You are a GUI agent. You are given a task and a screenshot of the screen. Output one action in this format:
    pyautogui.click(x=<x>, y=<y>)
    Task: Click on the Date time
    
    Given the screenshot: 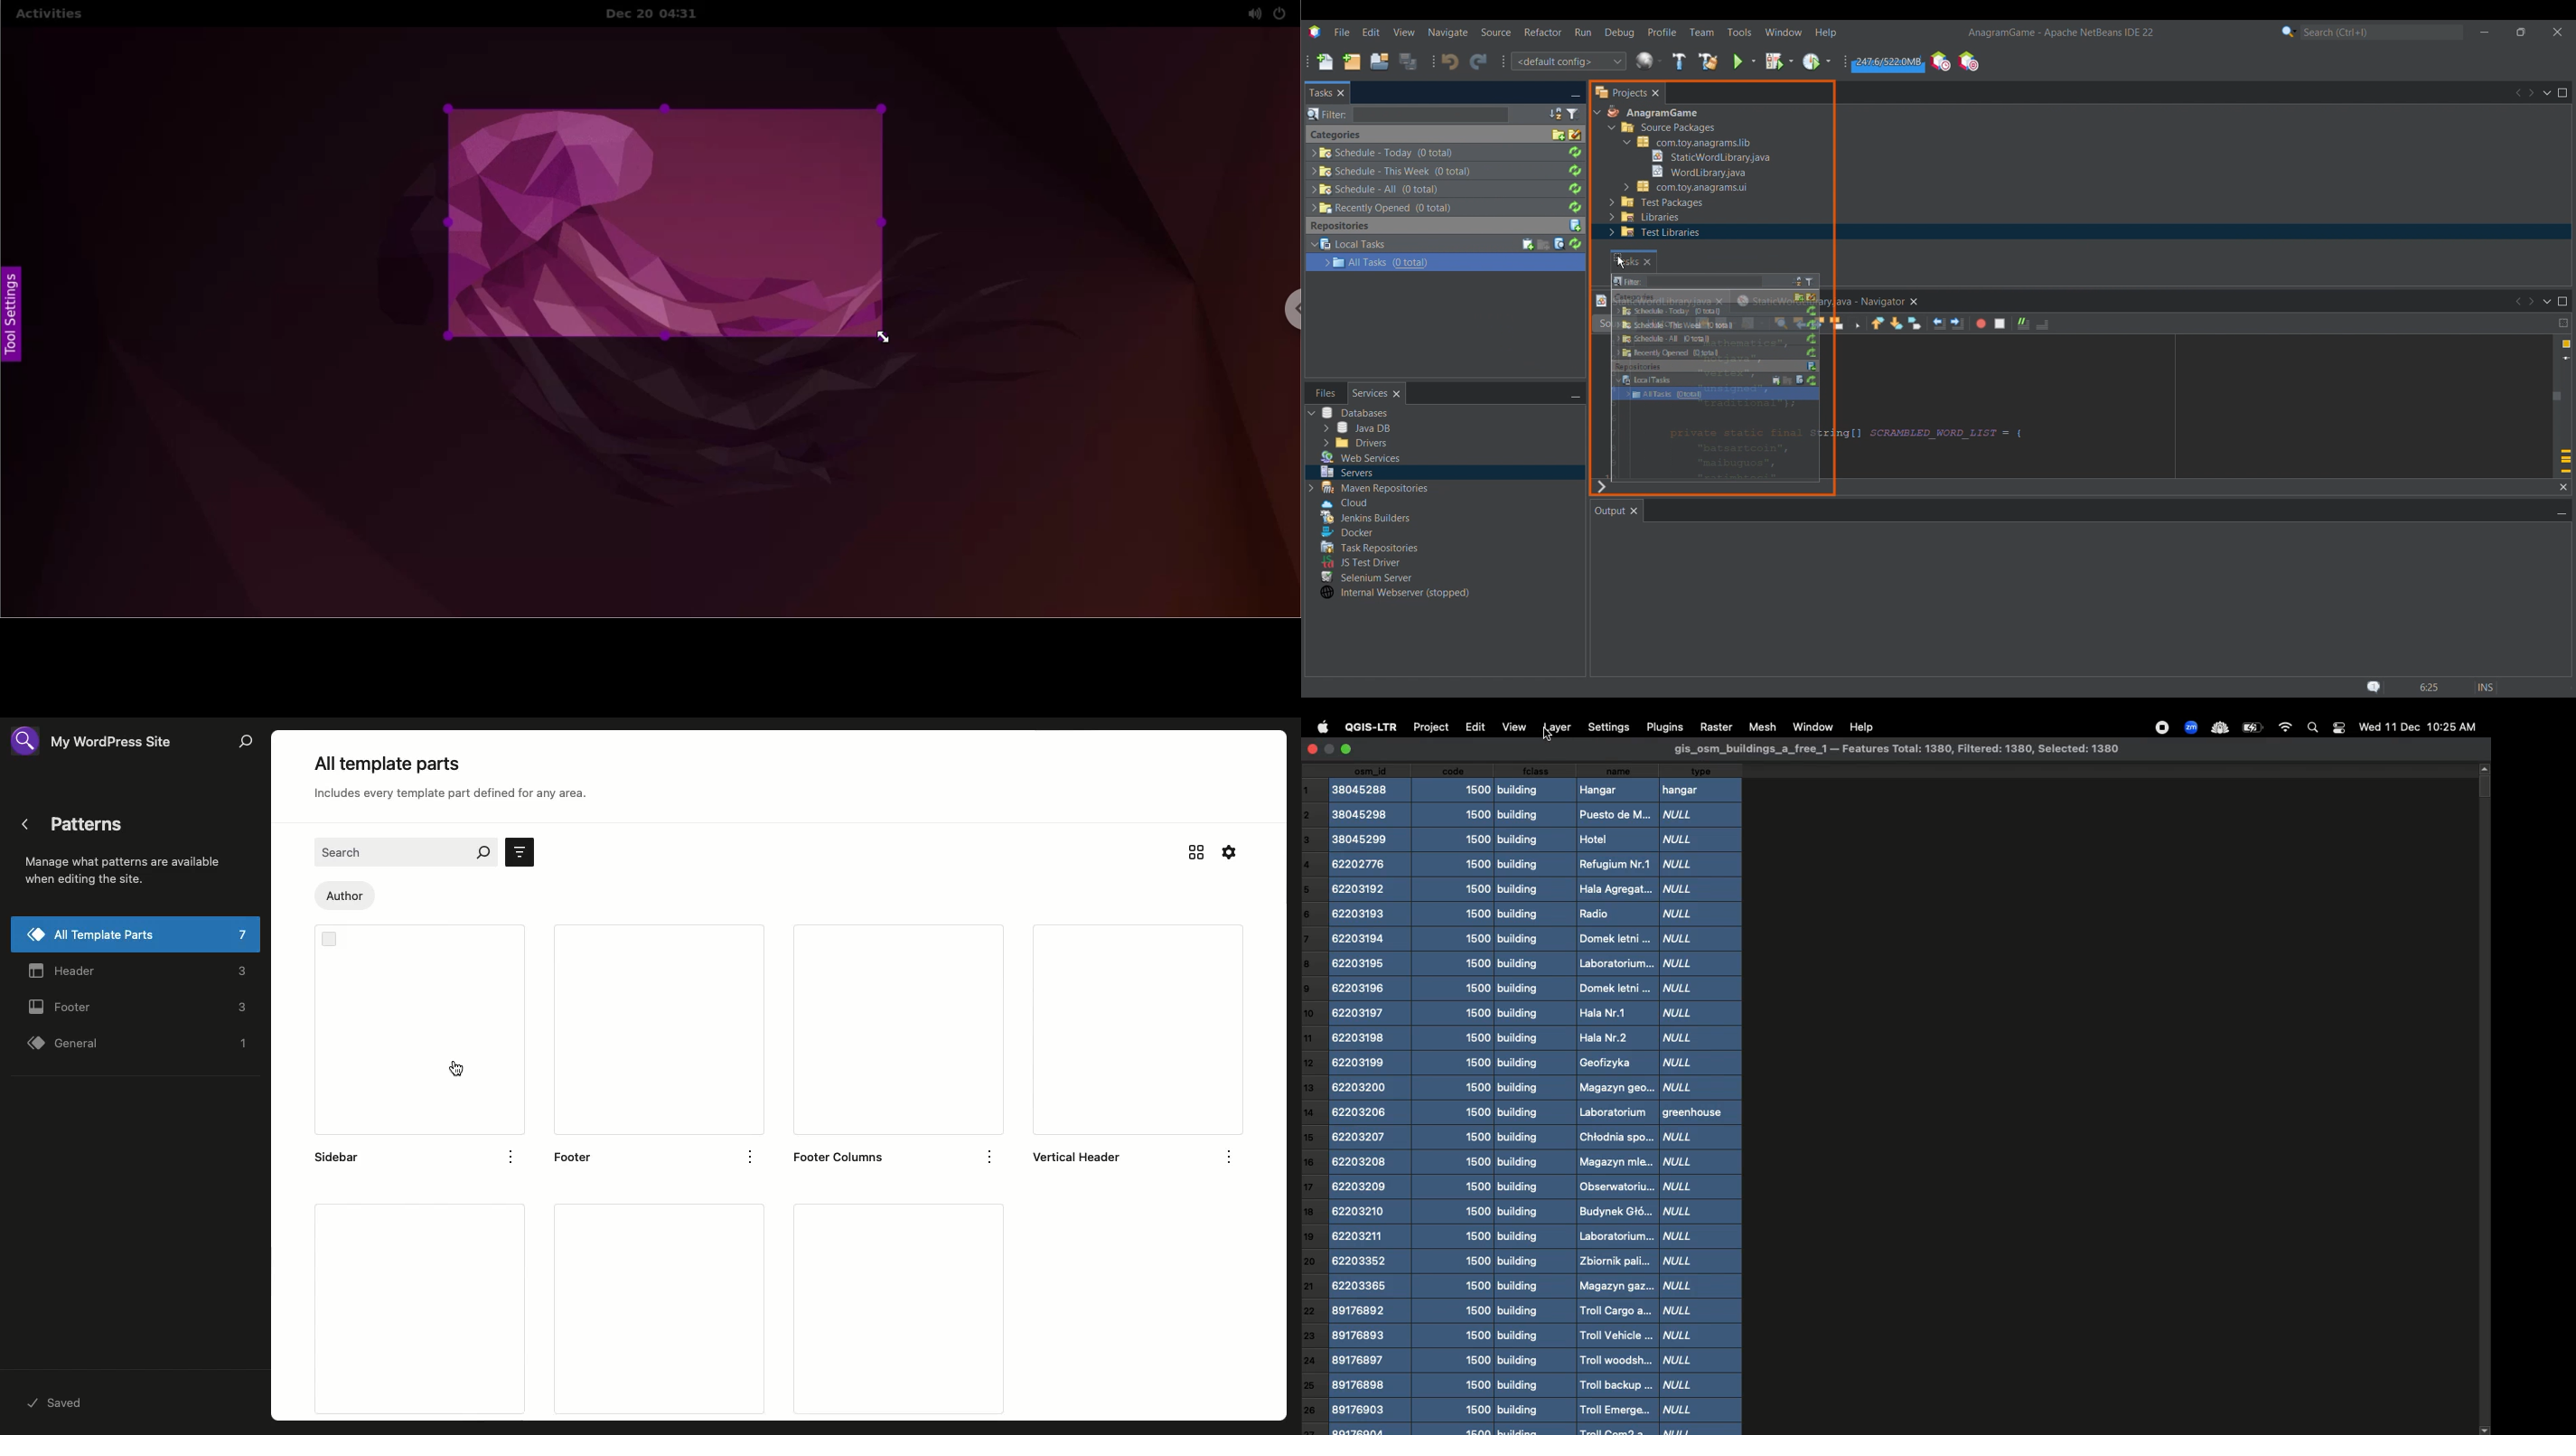 What is the action you would take?
    pyautogui.click(x=2418, y=727)
    